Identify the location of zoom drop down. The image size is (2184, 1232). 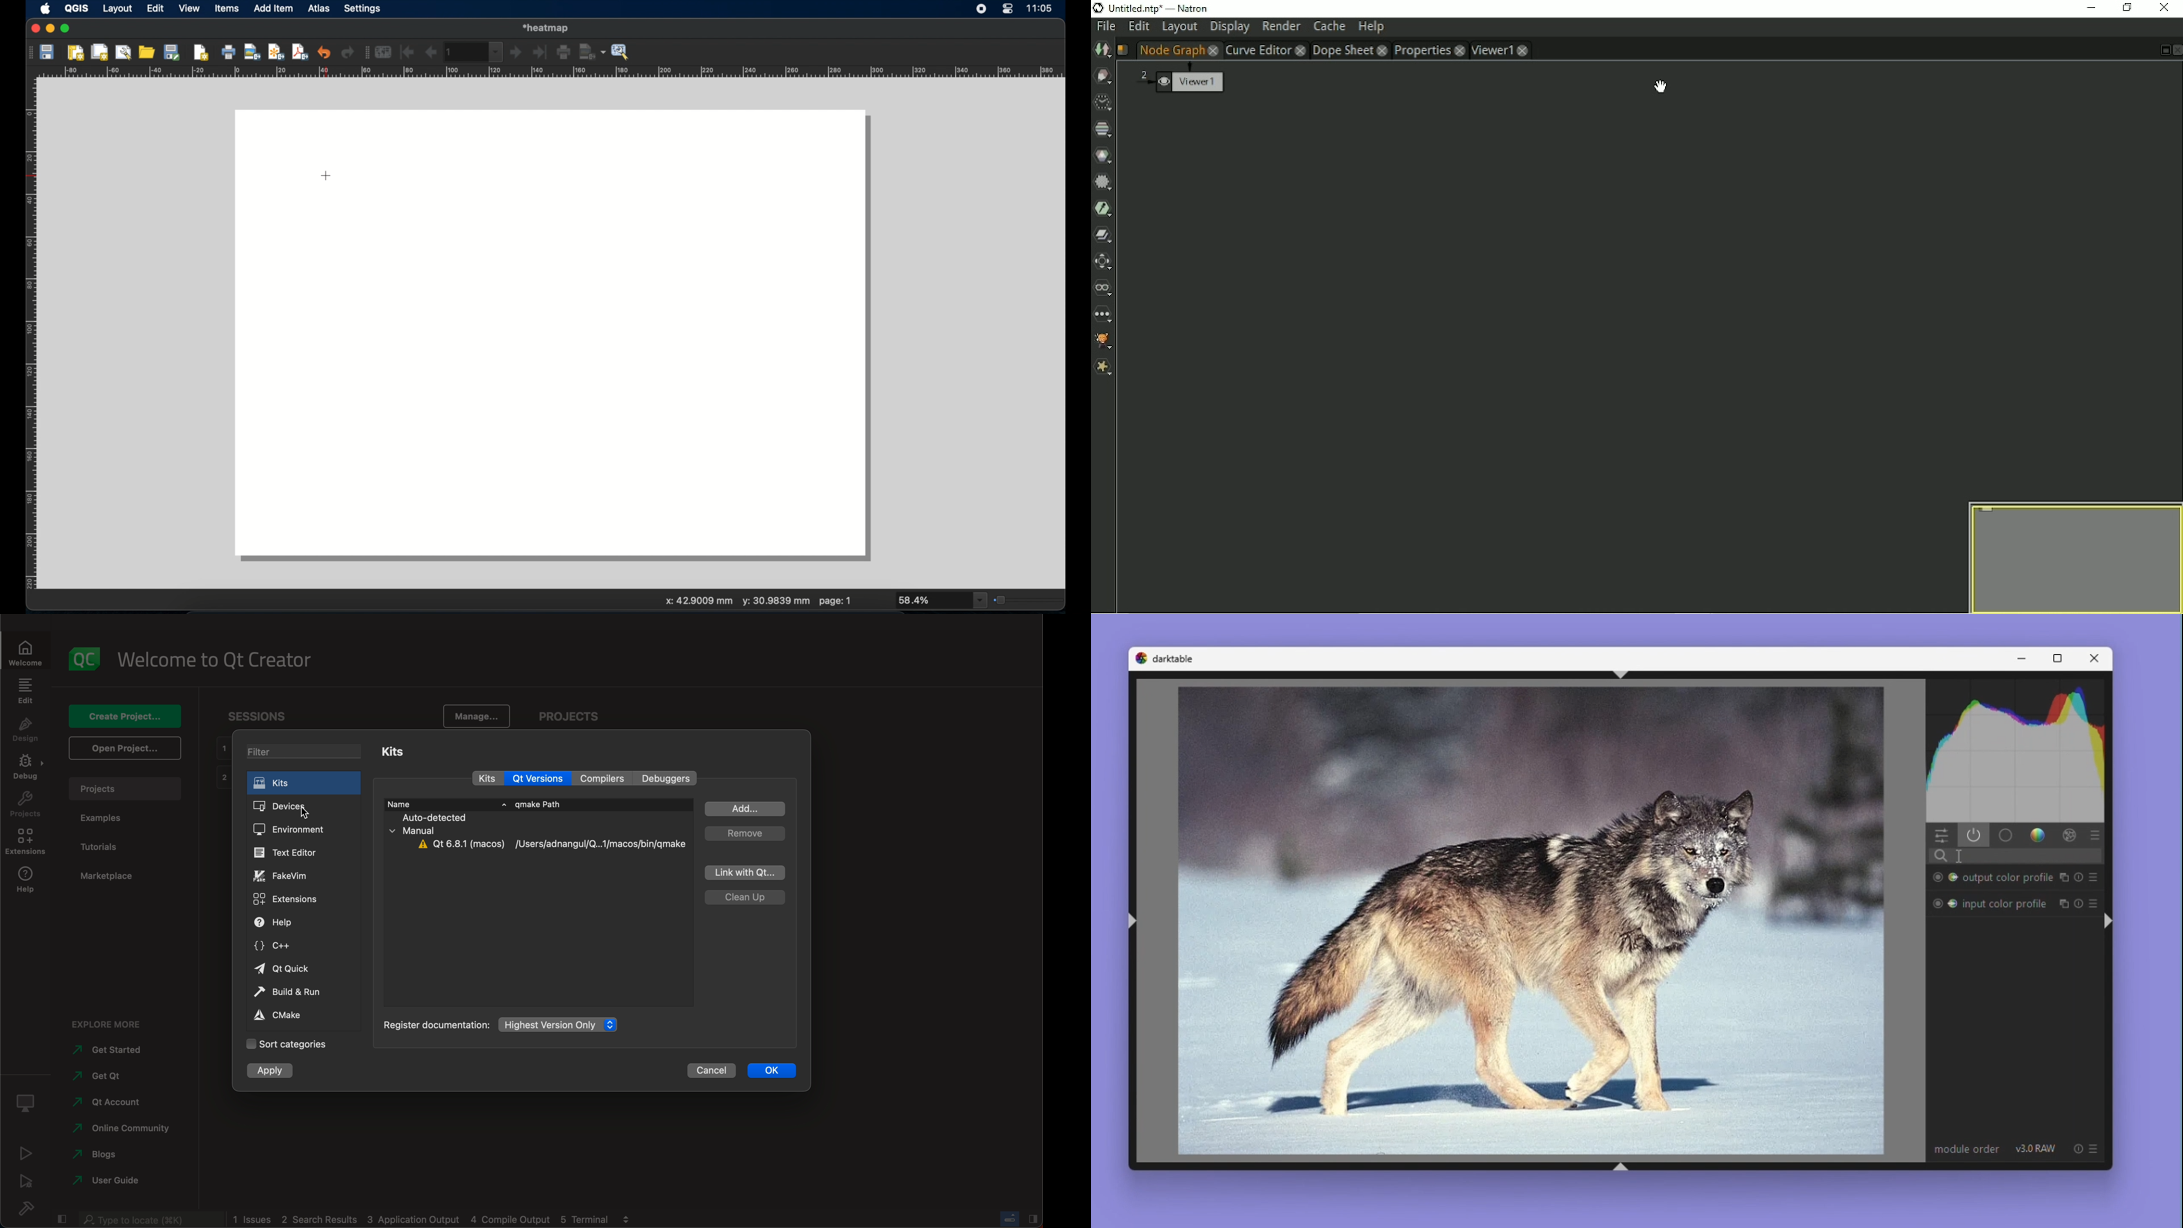
(943, 600).